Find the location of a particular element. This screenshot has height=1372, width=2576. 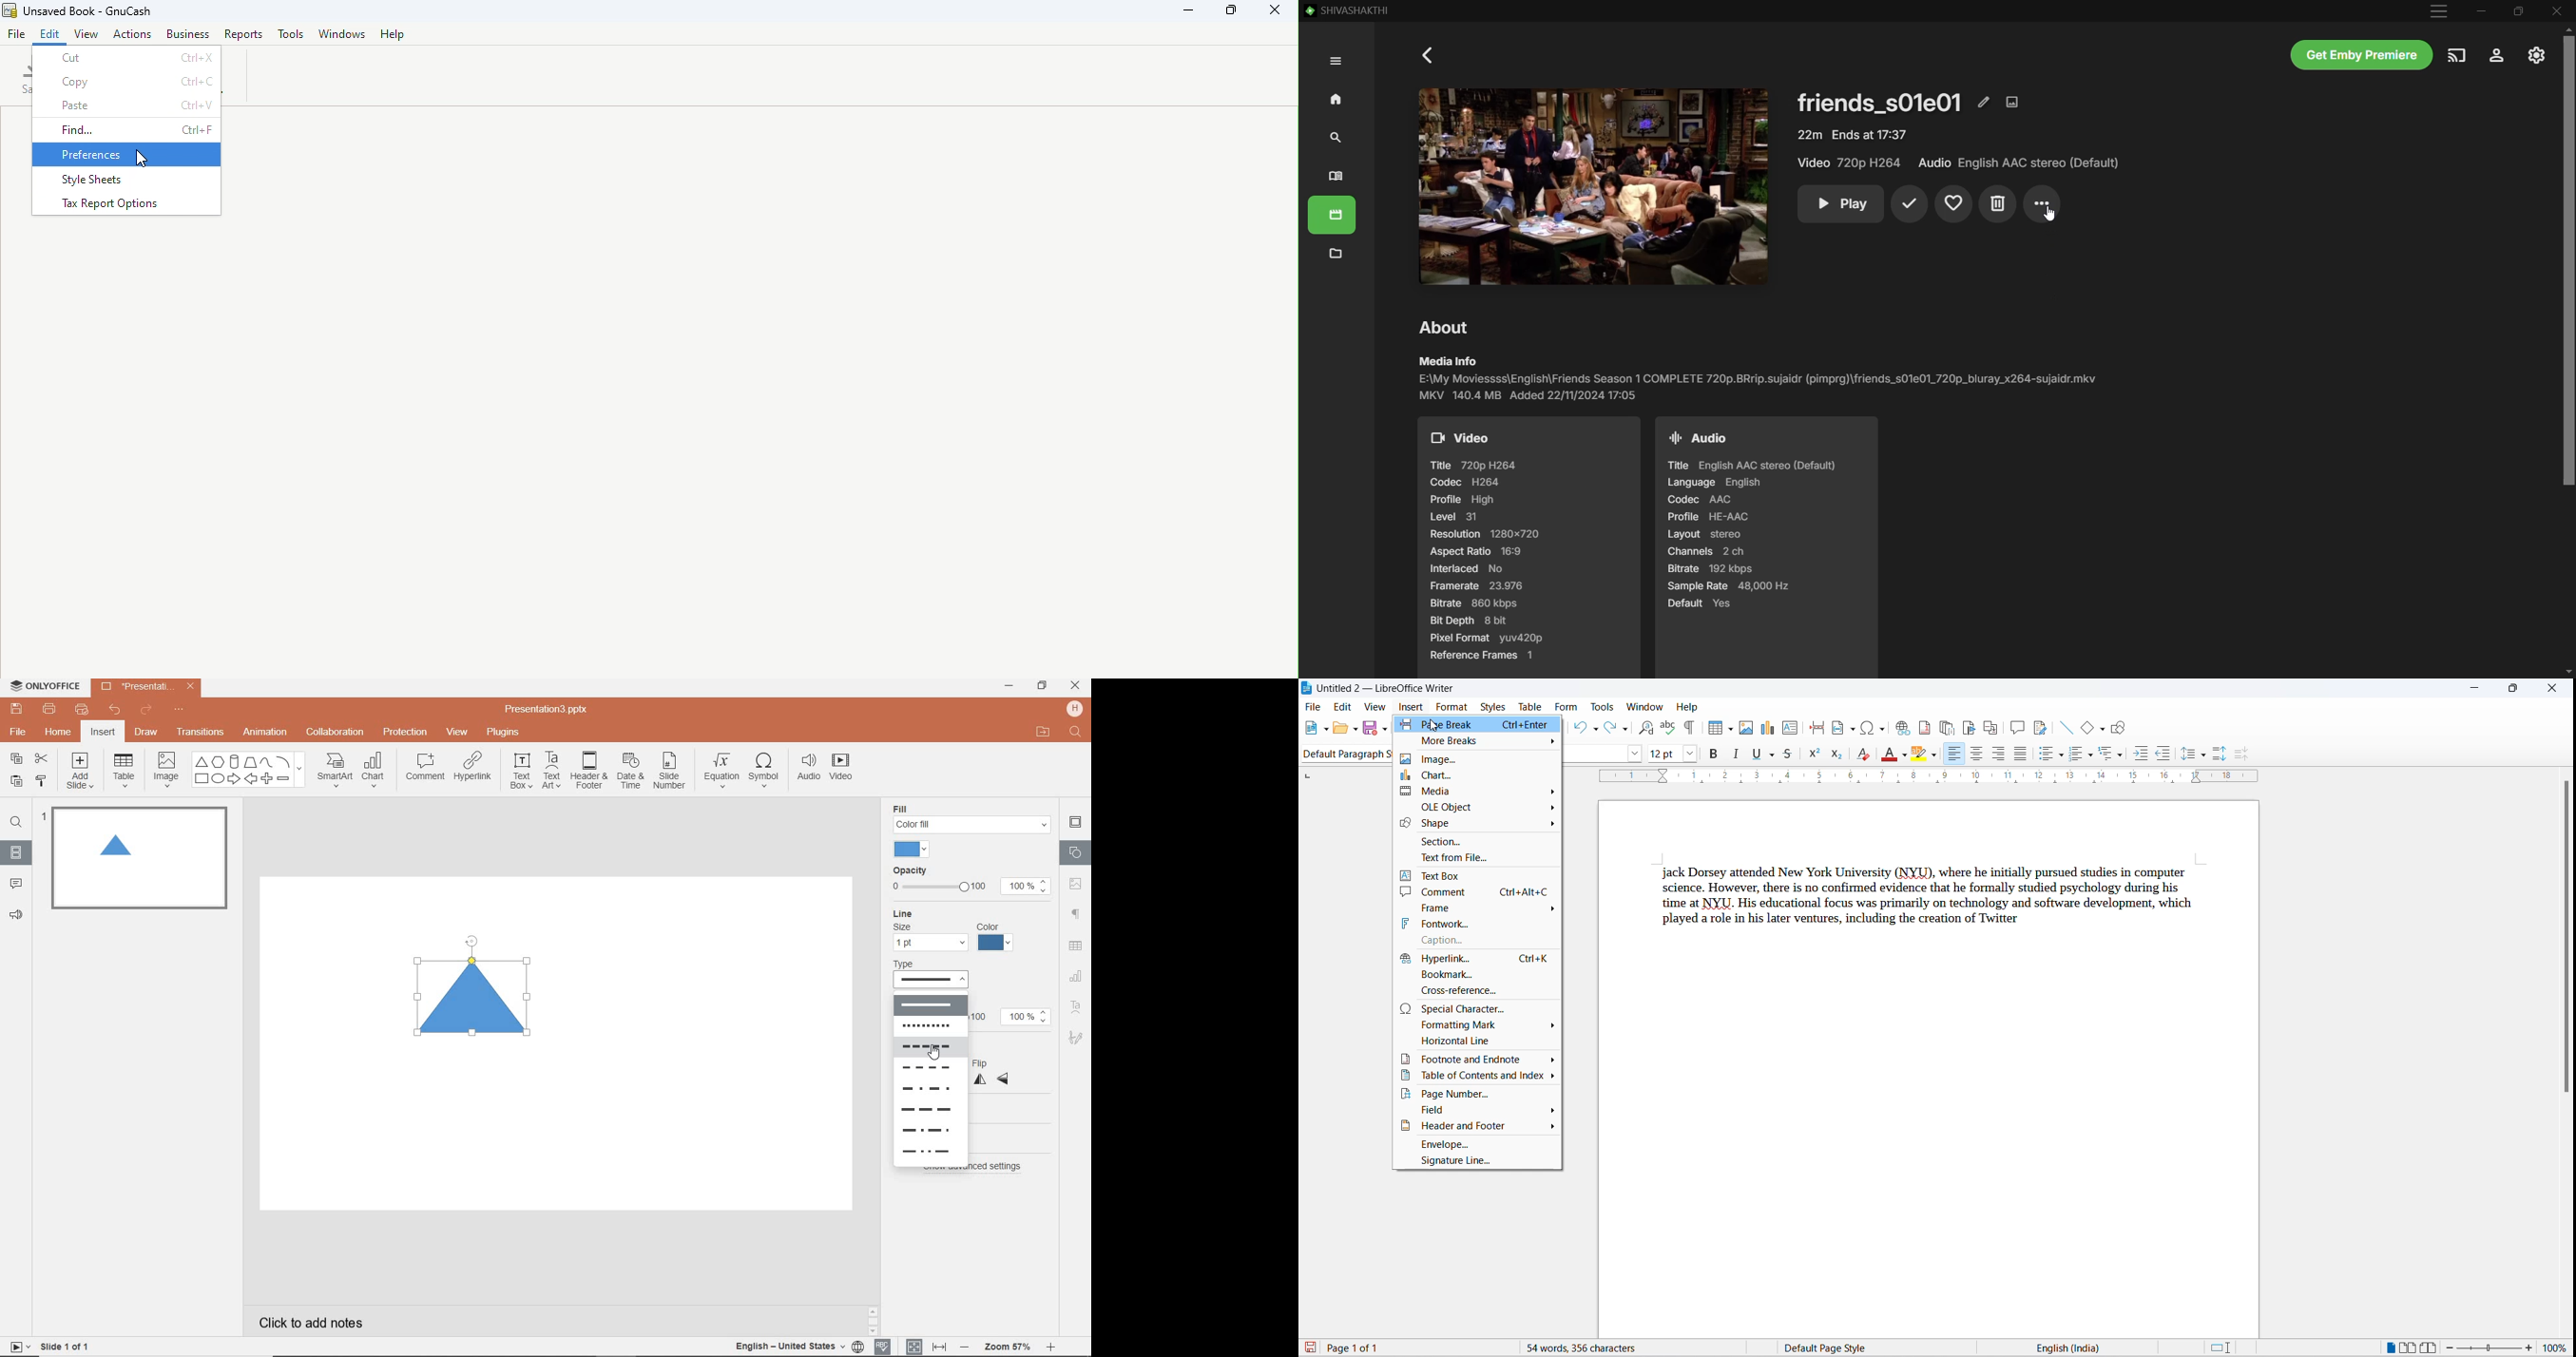

COPY STYLE is located at coordinates (42, 781).